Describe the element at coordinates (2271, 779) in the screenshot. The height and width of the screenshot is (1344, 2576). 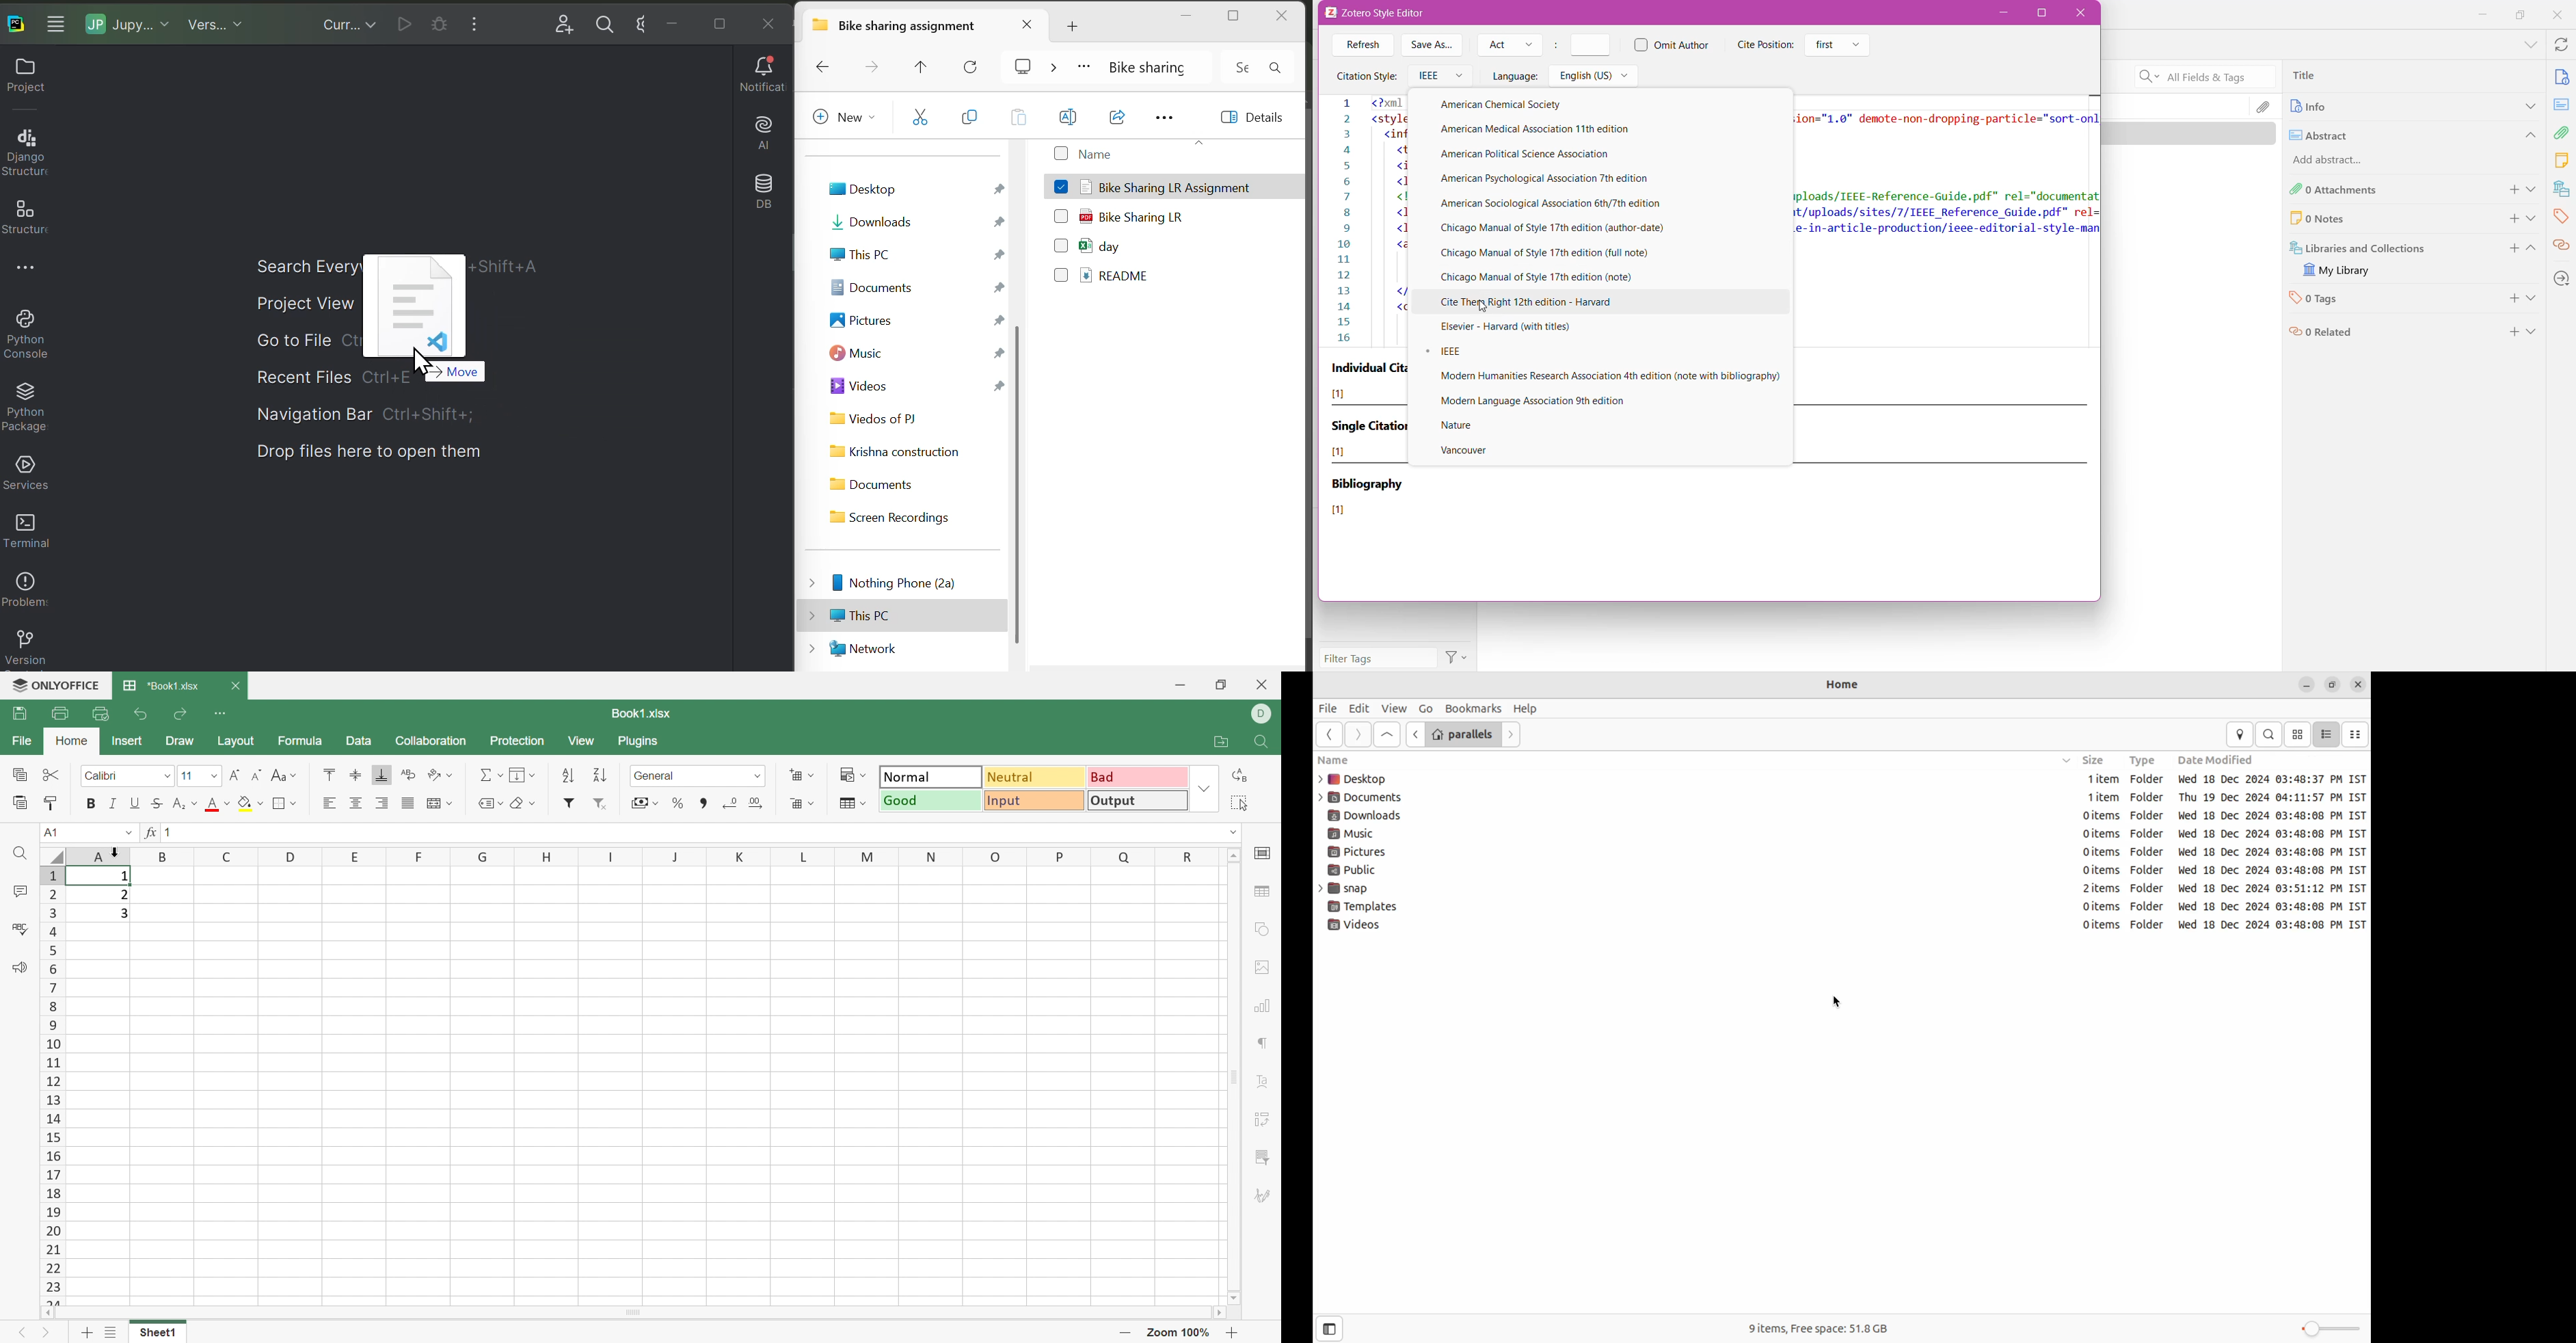
I see `Wed 18 Dec 2024 03:48:08 PM IST` at that location.